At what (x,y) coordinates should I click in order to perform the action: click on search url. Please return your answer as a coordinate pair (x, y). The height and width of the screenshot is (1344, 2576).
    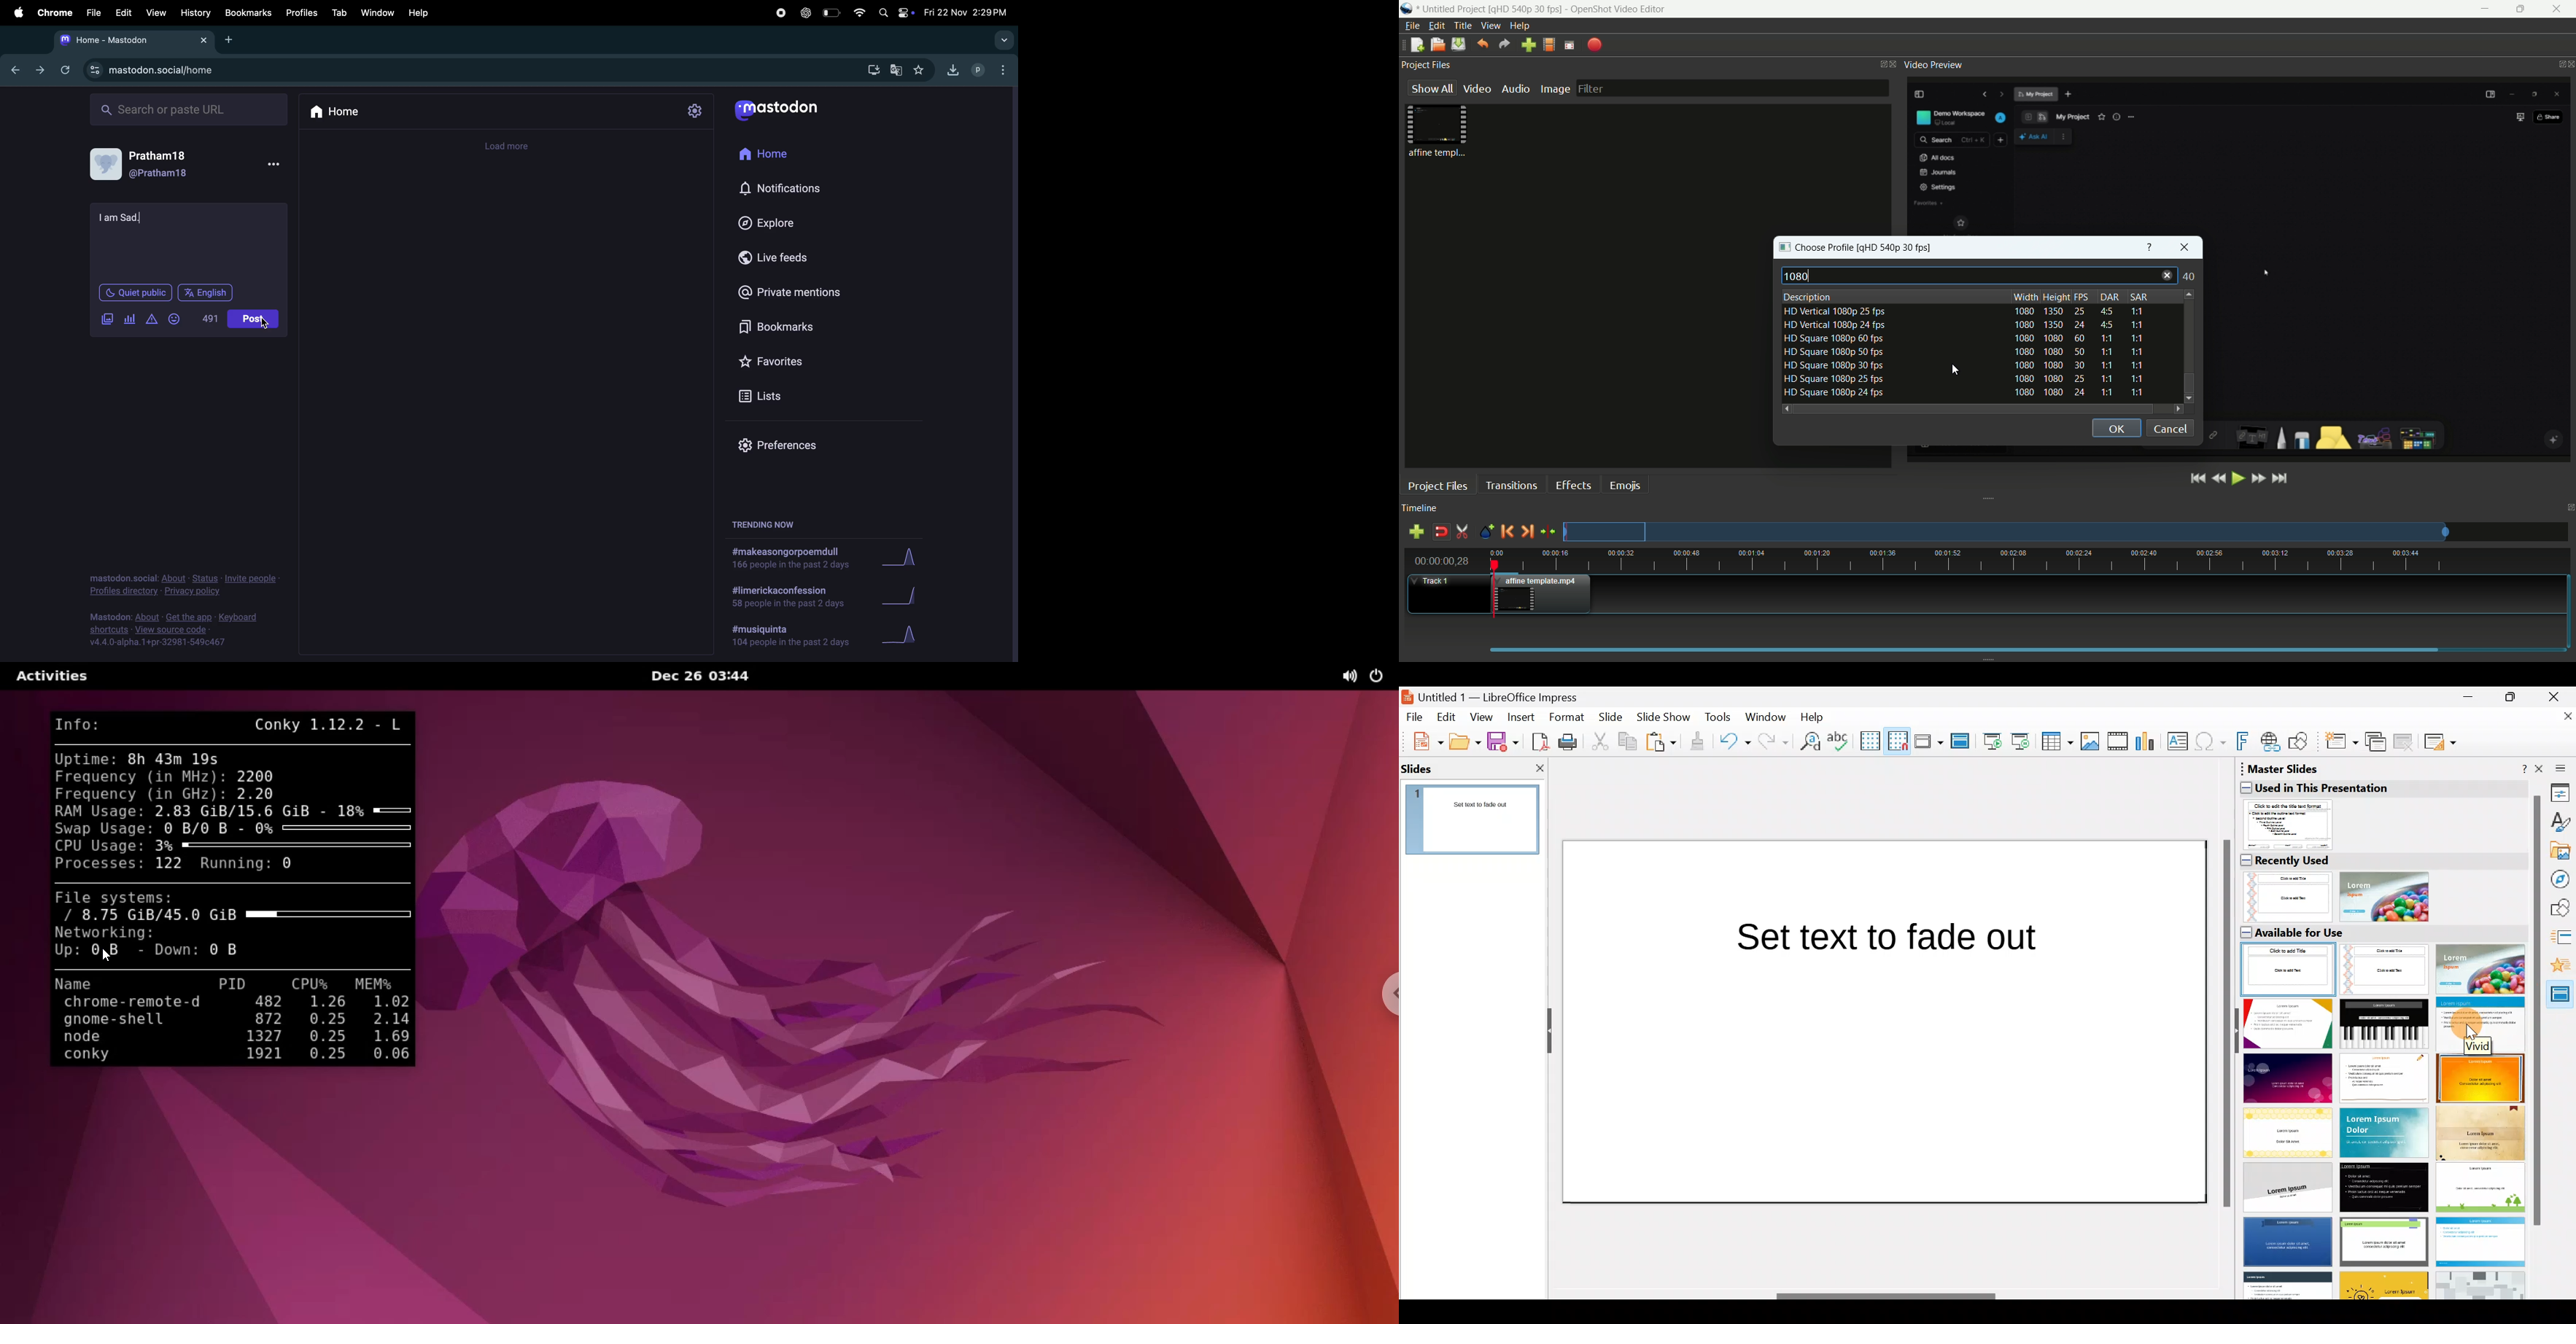
    Looking at the image, I should click on (168, 68).